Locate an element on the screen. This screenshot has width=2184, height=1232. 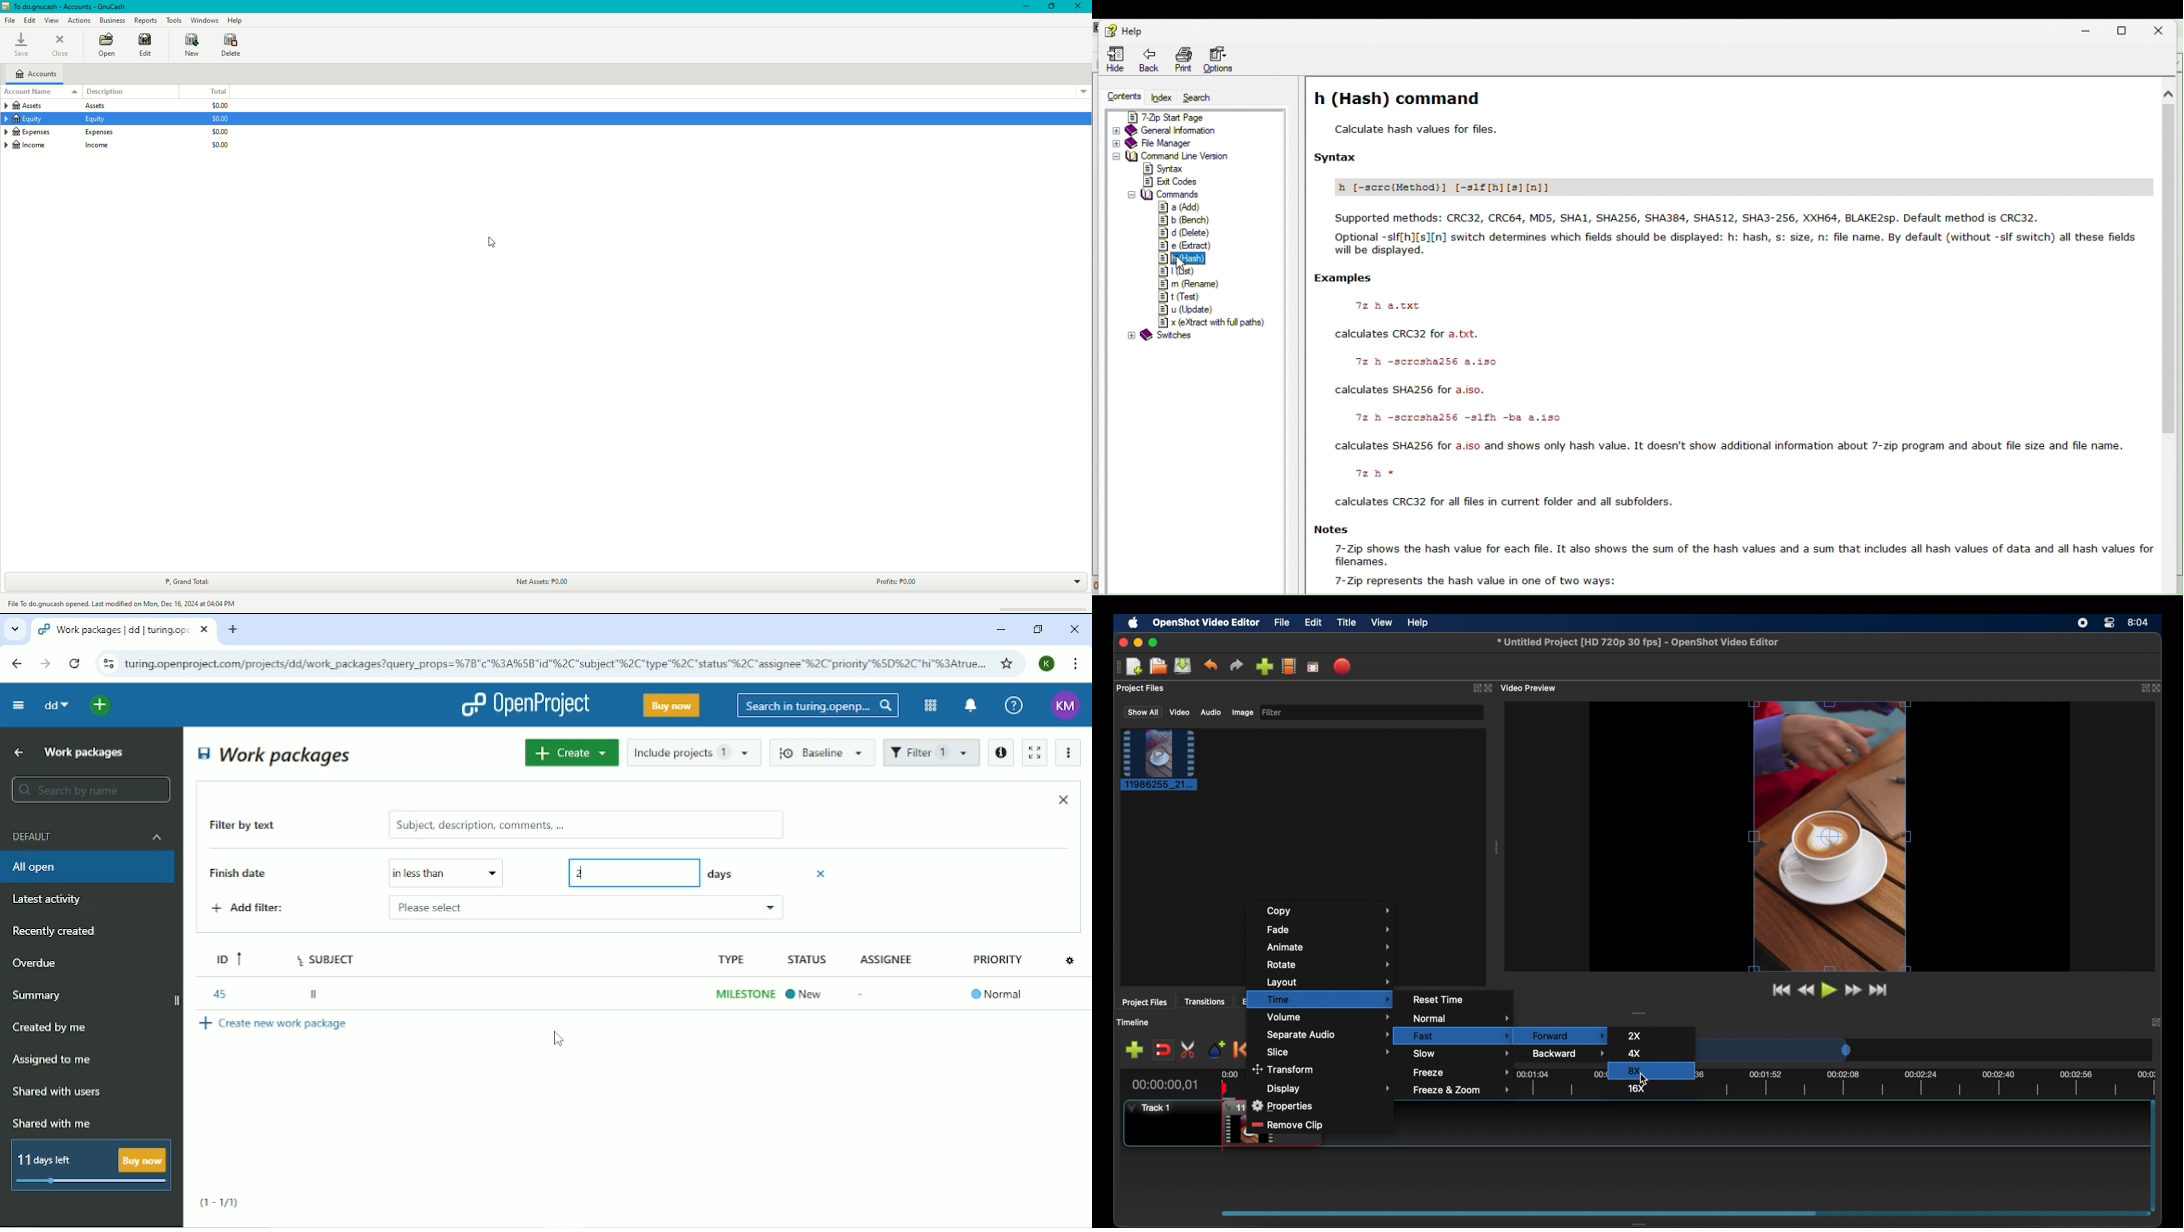
drag handle is located at coordinates (1640, 1013).